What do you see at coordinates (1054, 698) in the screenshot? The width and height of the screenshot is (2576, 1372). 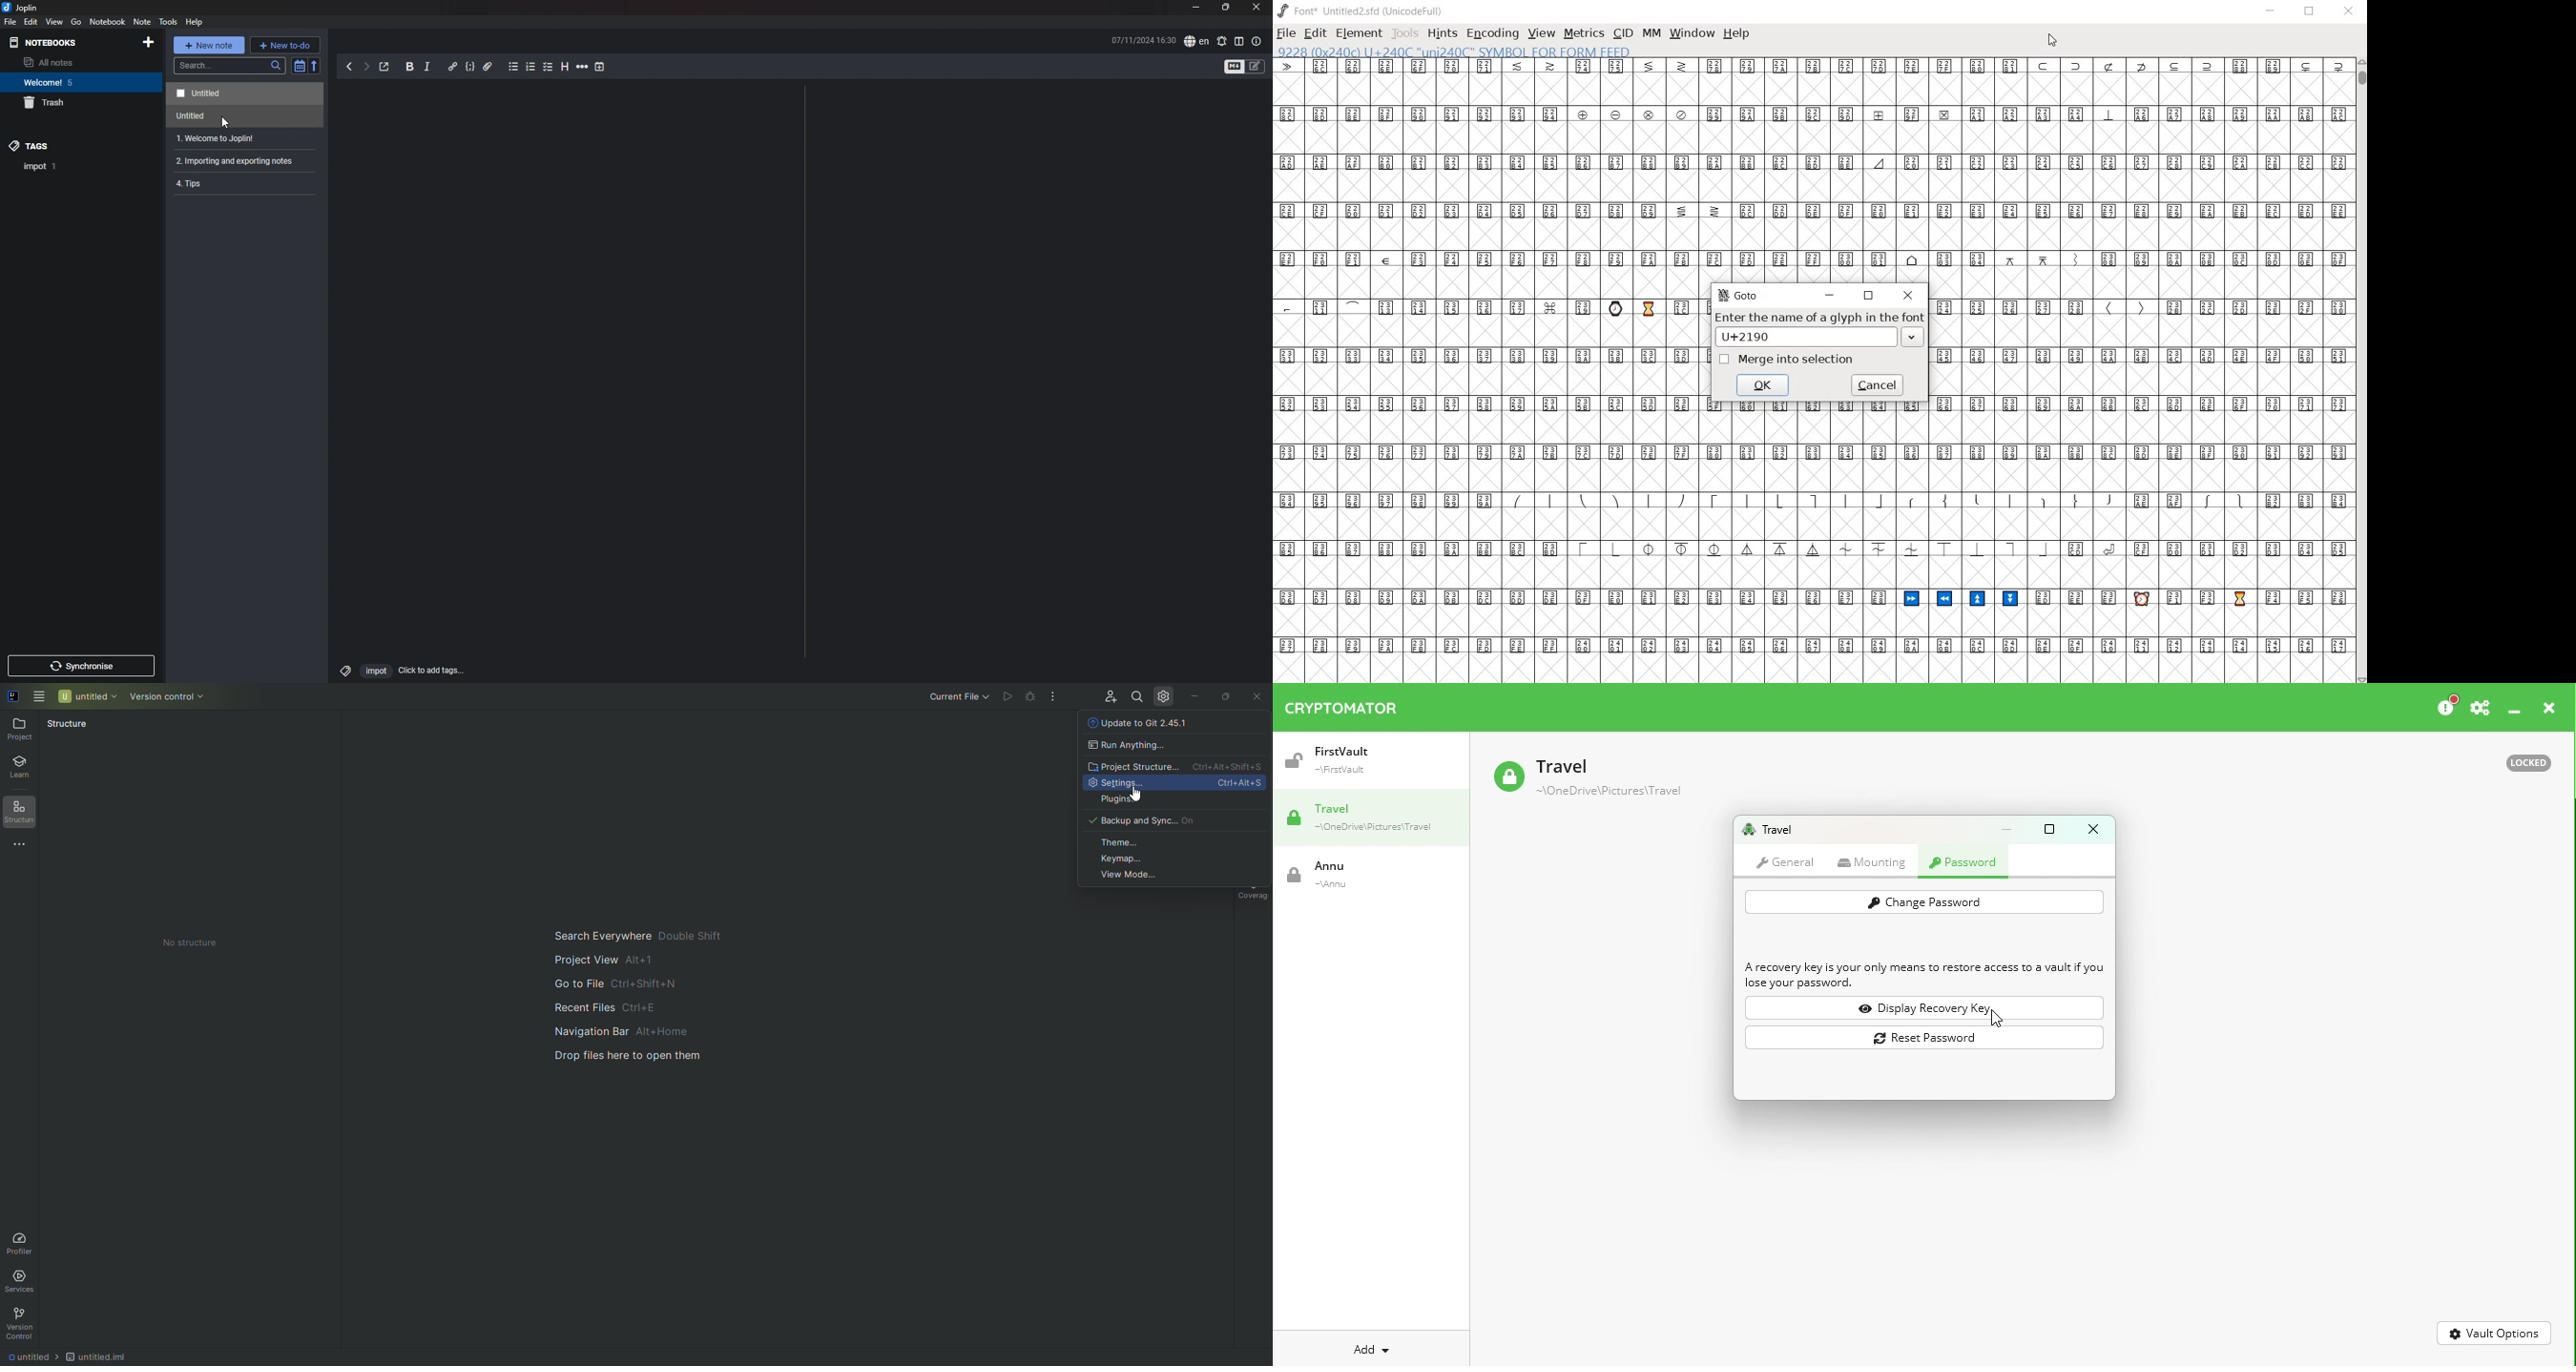 I see `More Actions` at bounding box center [1054, 698].